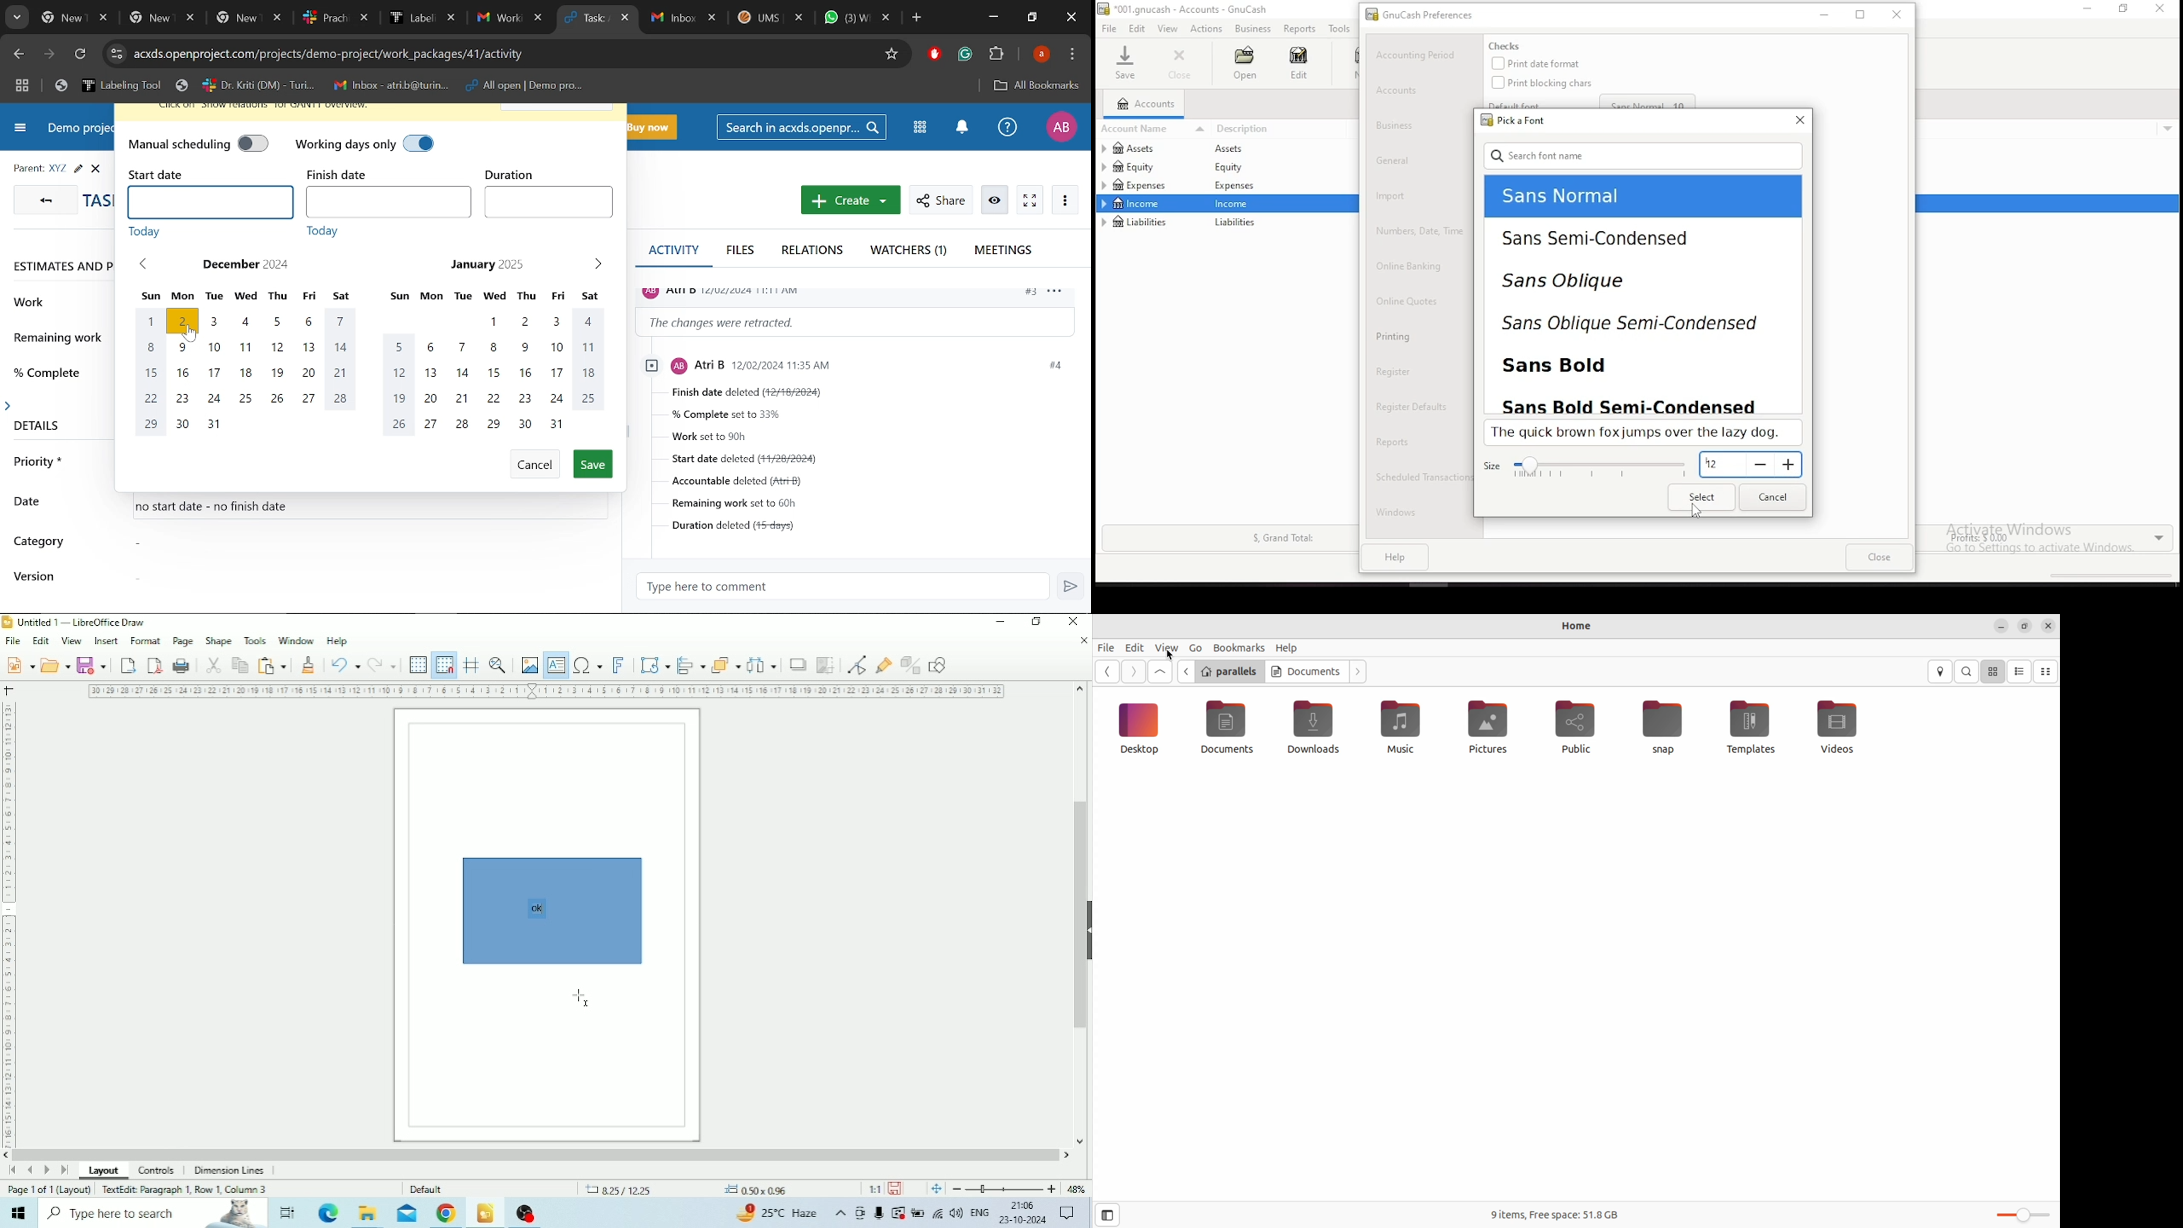 This screenshot has height=1232, width=2184. Describe the element at coordinates (1607, 197) in the screenshot. I see `font option` at that location.